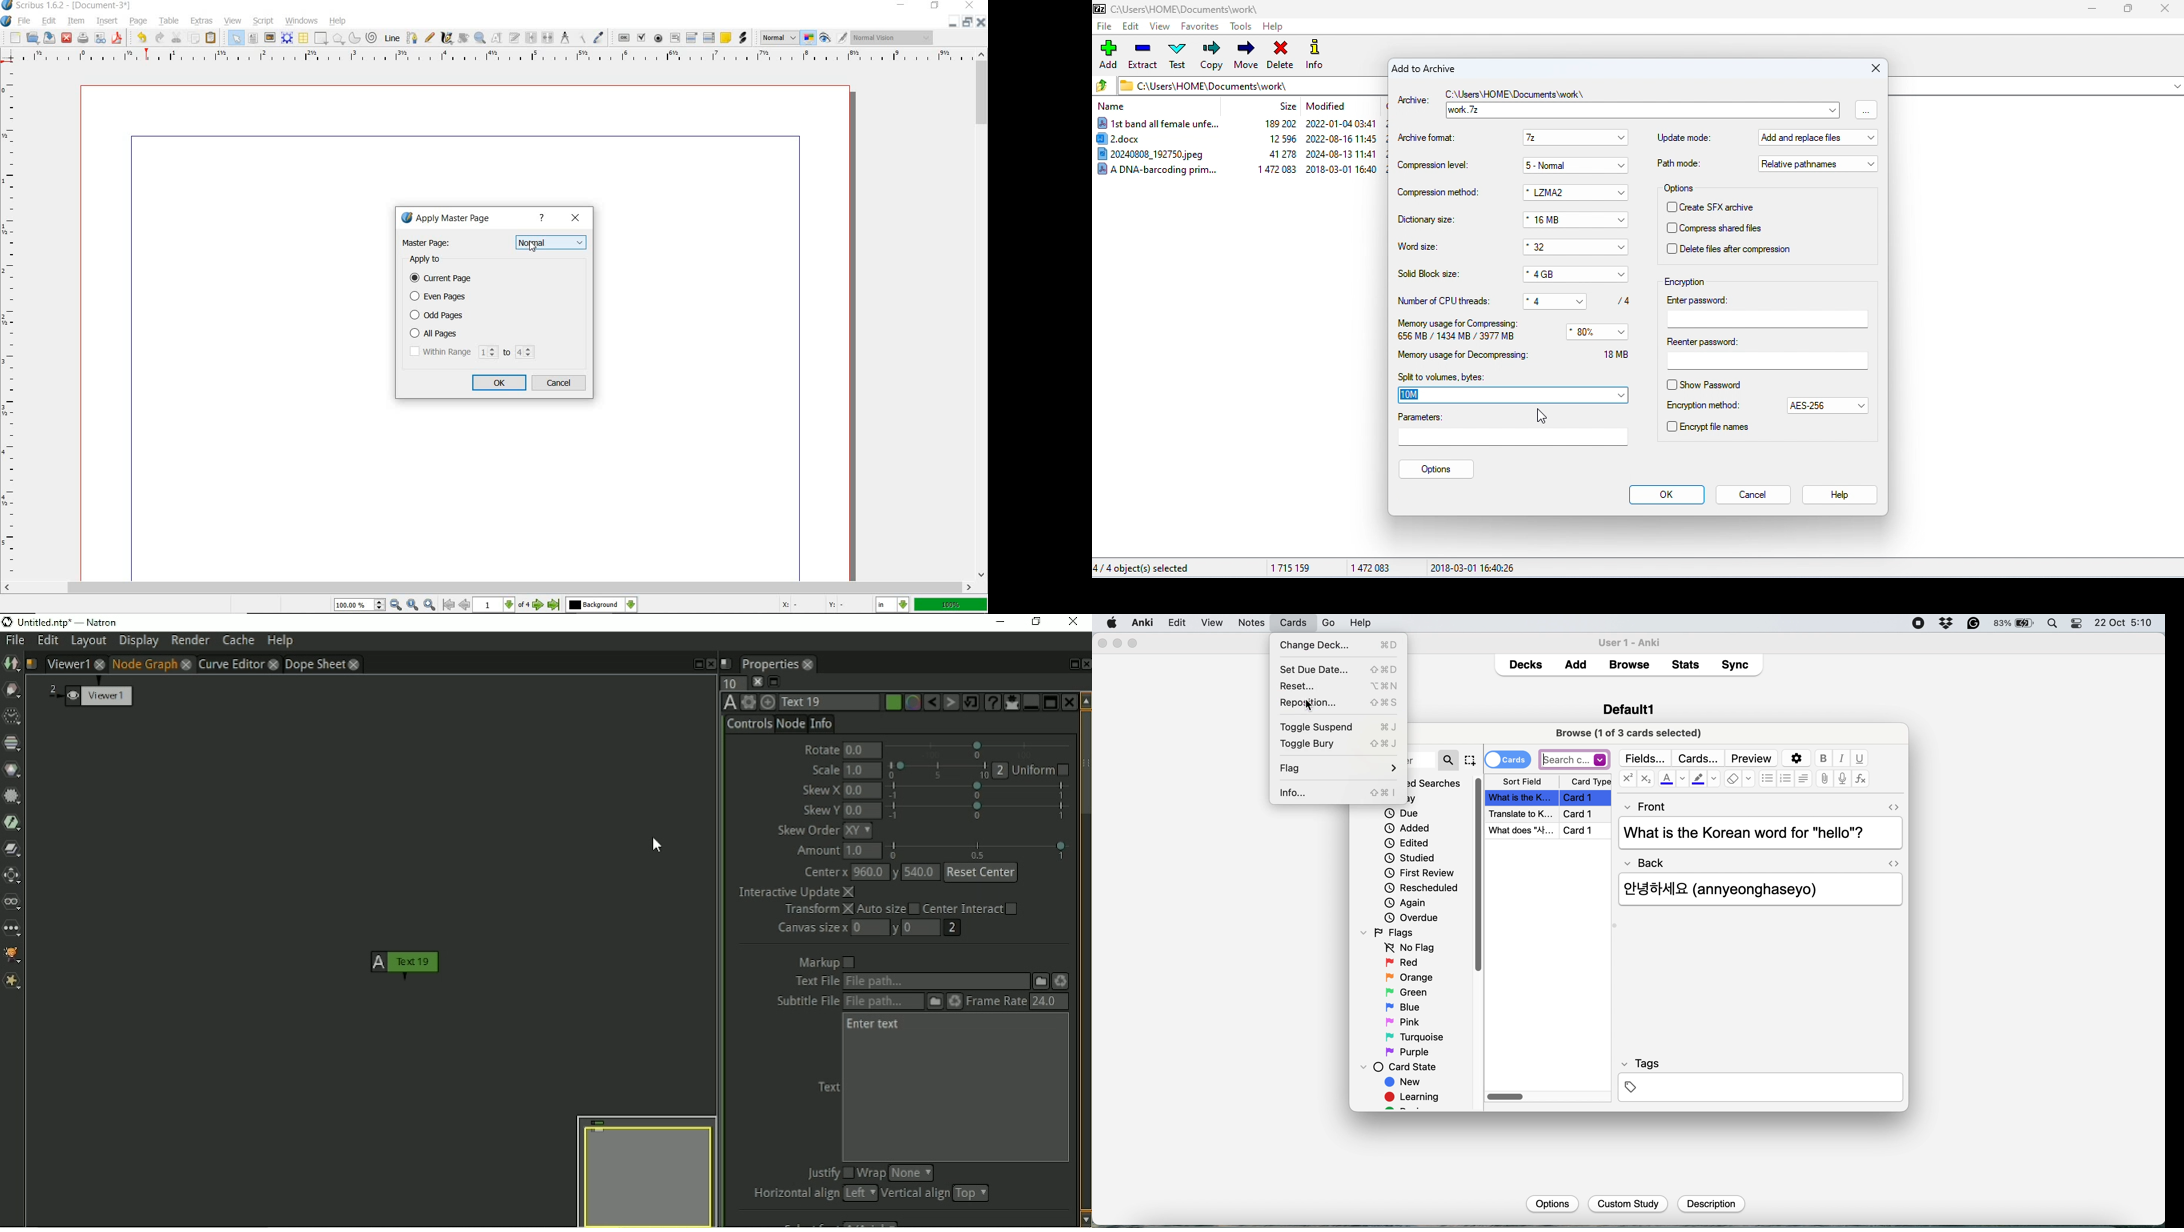  I want to click on Center, so click(823, 870).